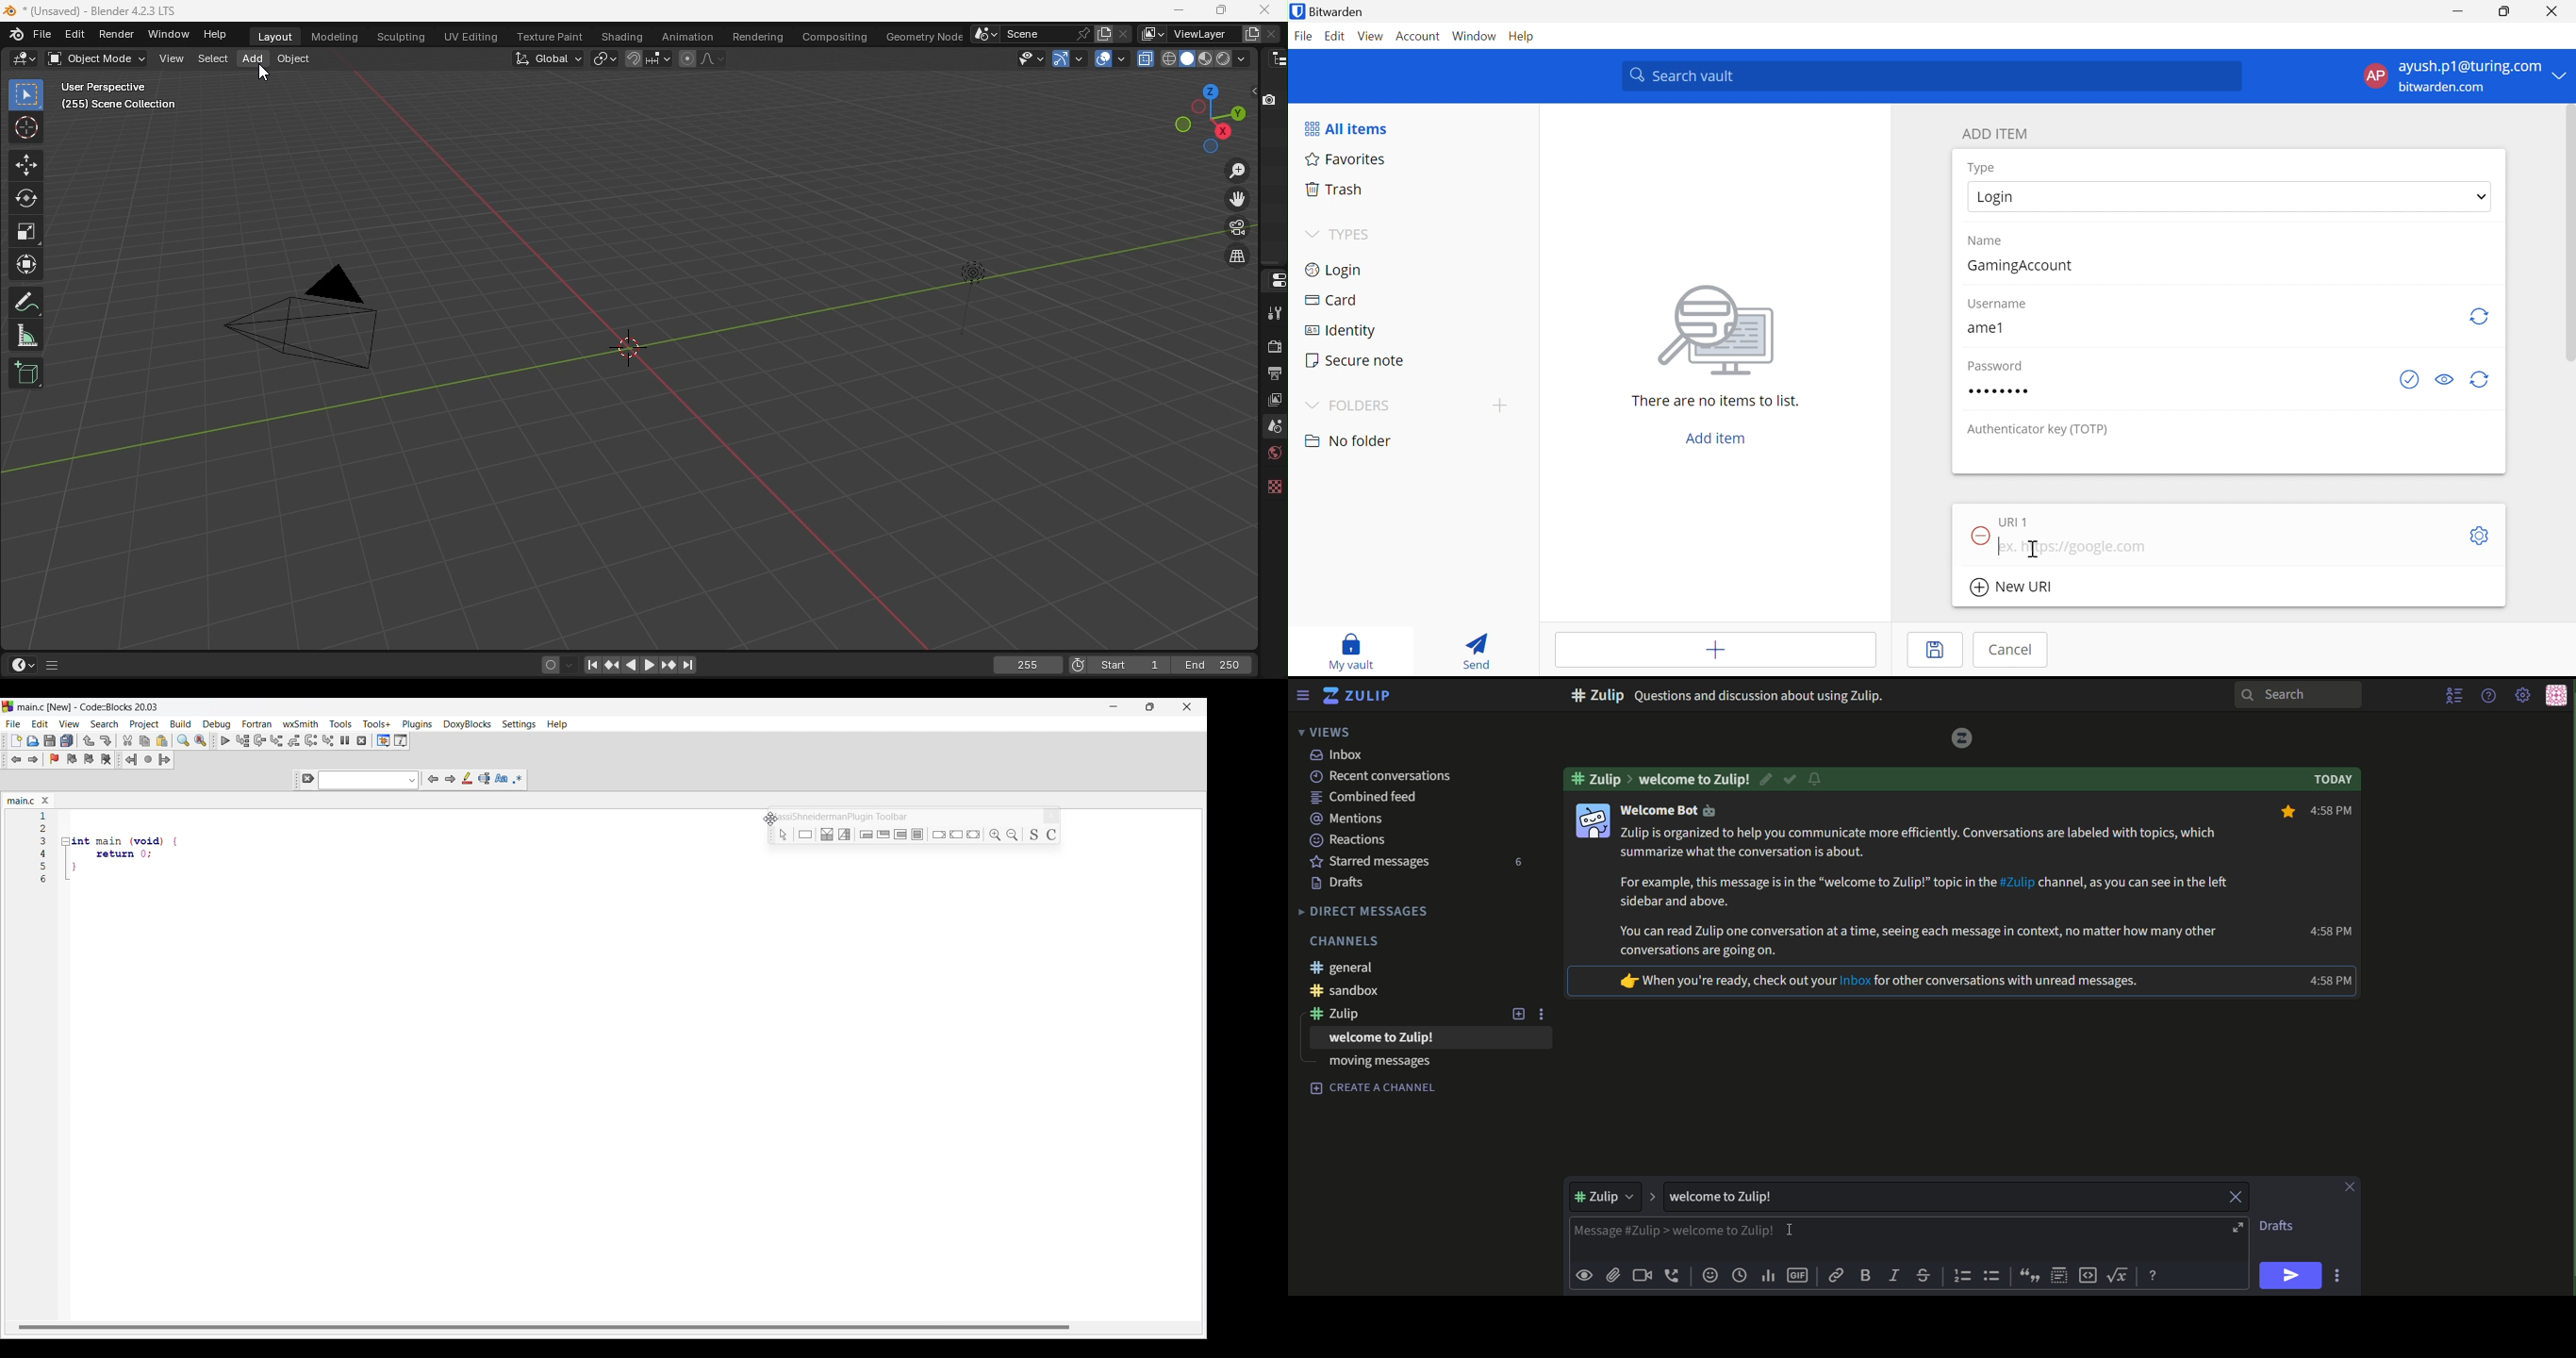 This screenshot has width=2576, height=1372. What do you see at coordinates (2524, 696) in the screenshot?
I see `main menu` at bounding box center [2524, 696].